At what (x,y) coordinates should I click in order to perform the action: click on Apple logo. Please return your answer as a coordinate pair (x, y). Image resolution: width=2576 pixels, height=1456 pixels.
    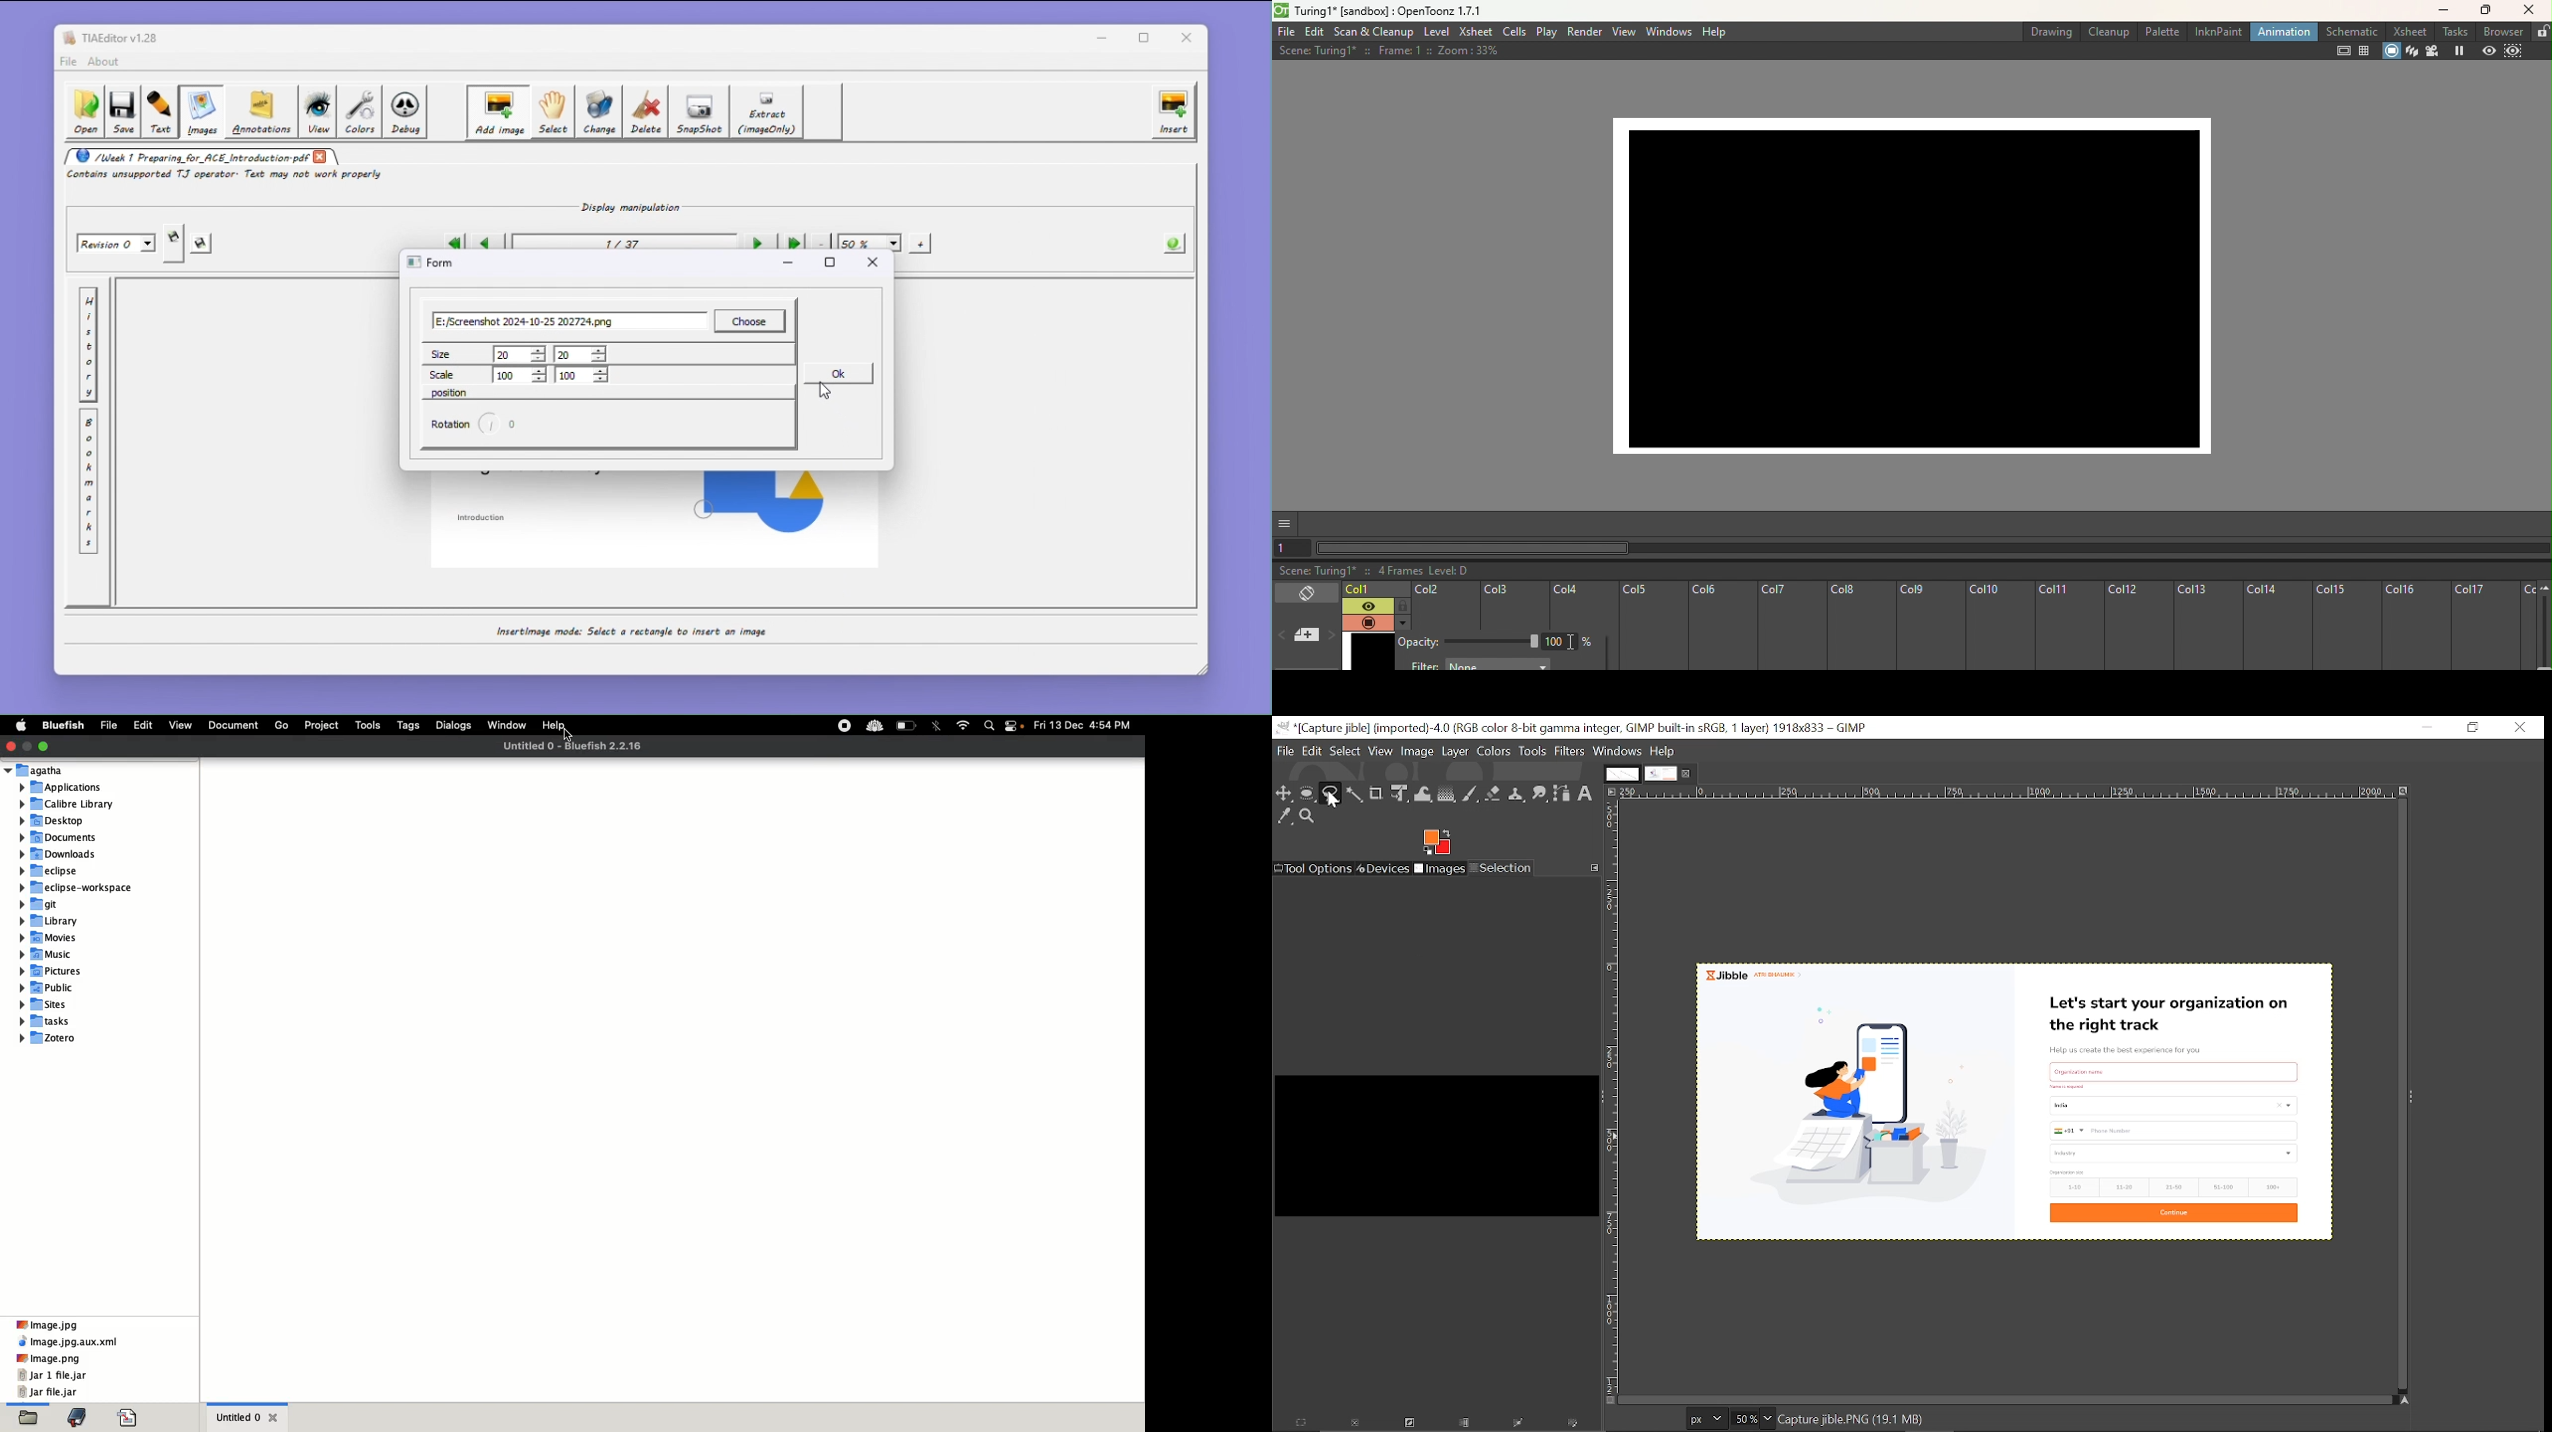
    Looking at the image, I should click on (21, 725).